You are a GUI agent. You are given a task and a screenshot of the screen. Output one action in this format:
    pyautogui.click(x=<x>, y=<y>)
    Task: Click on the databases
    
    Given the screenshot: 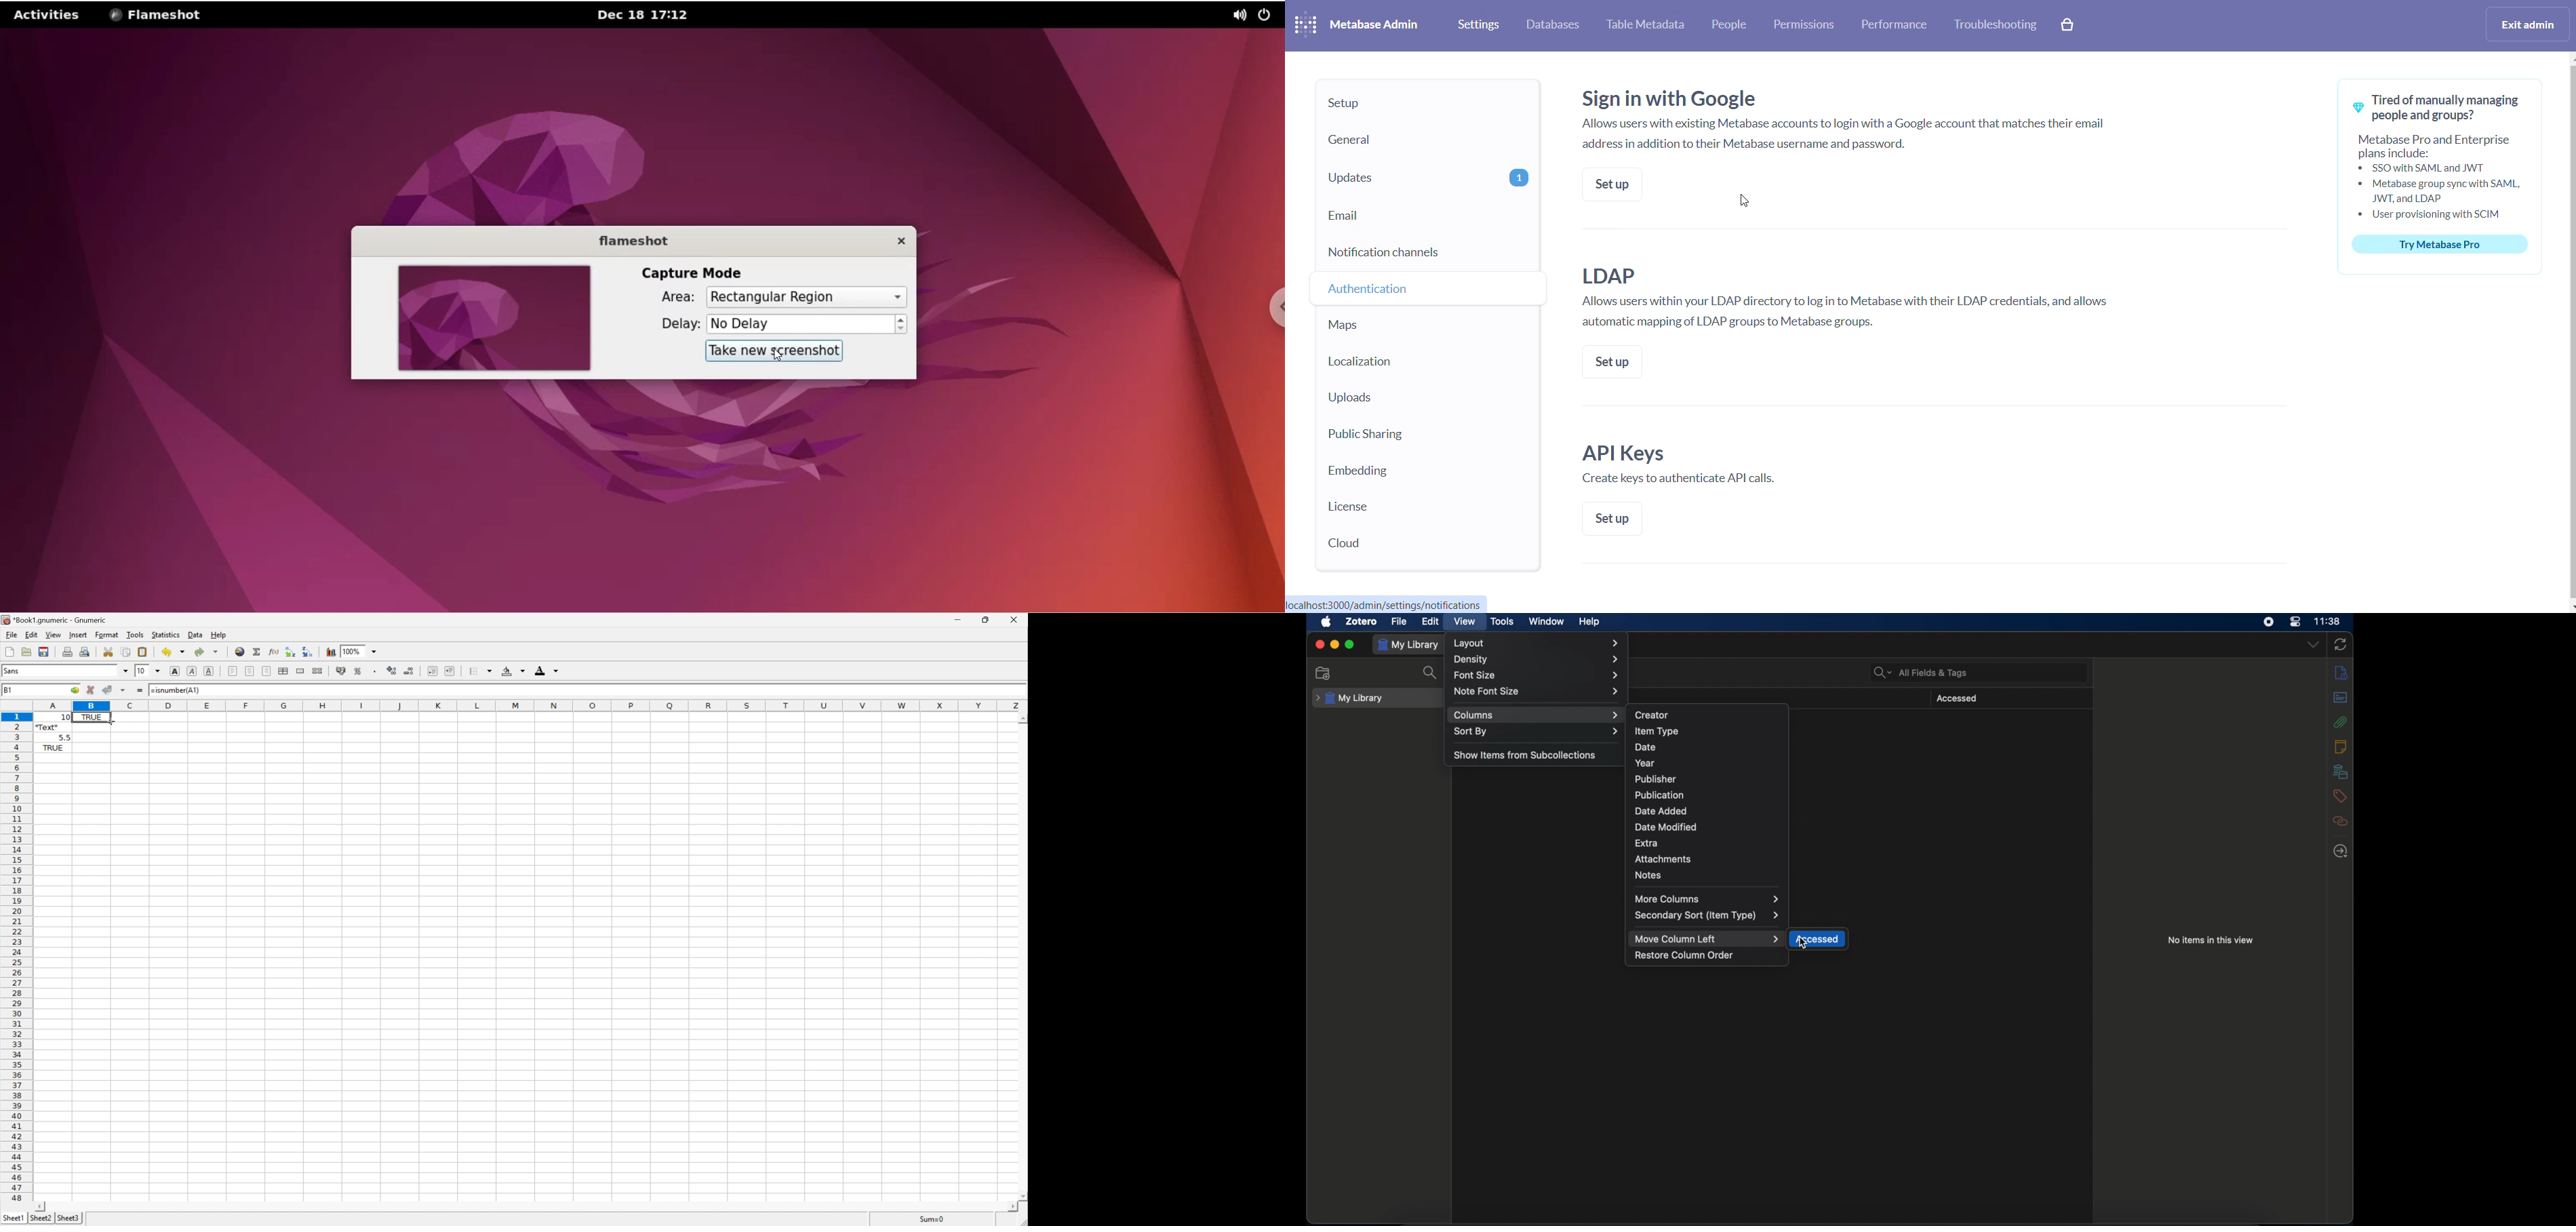 What is the action you would take?
    pyautogui.click(x=1556, y=24)
    